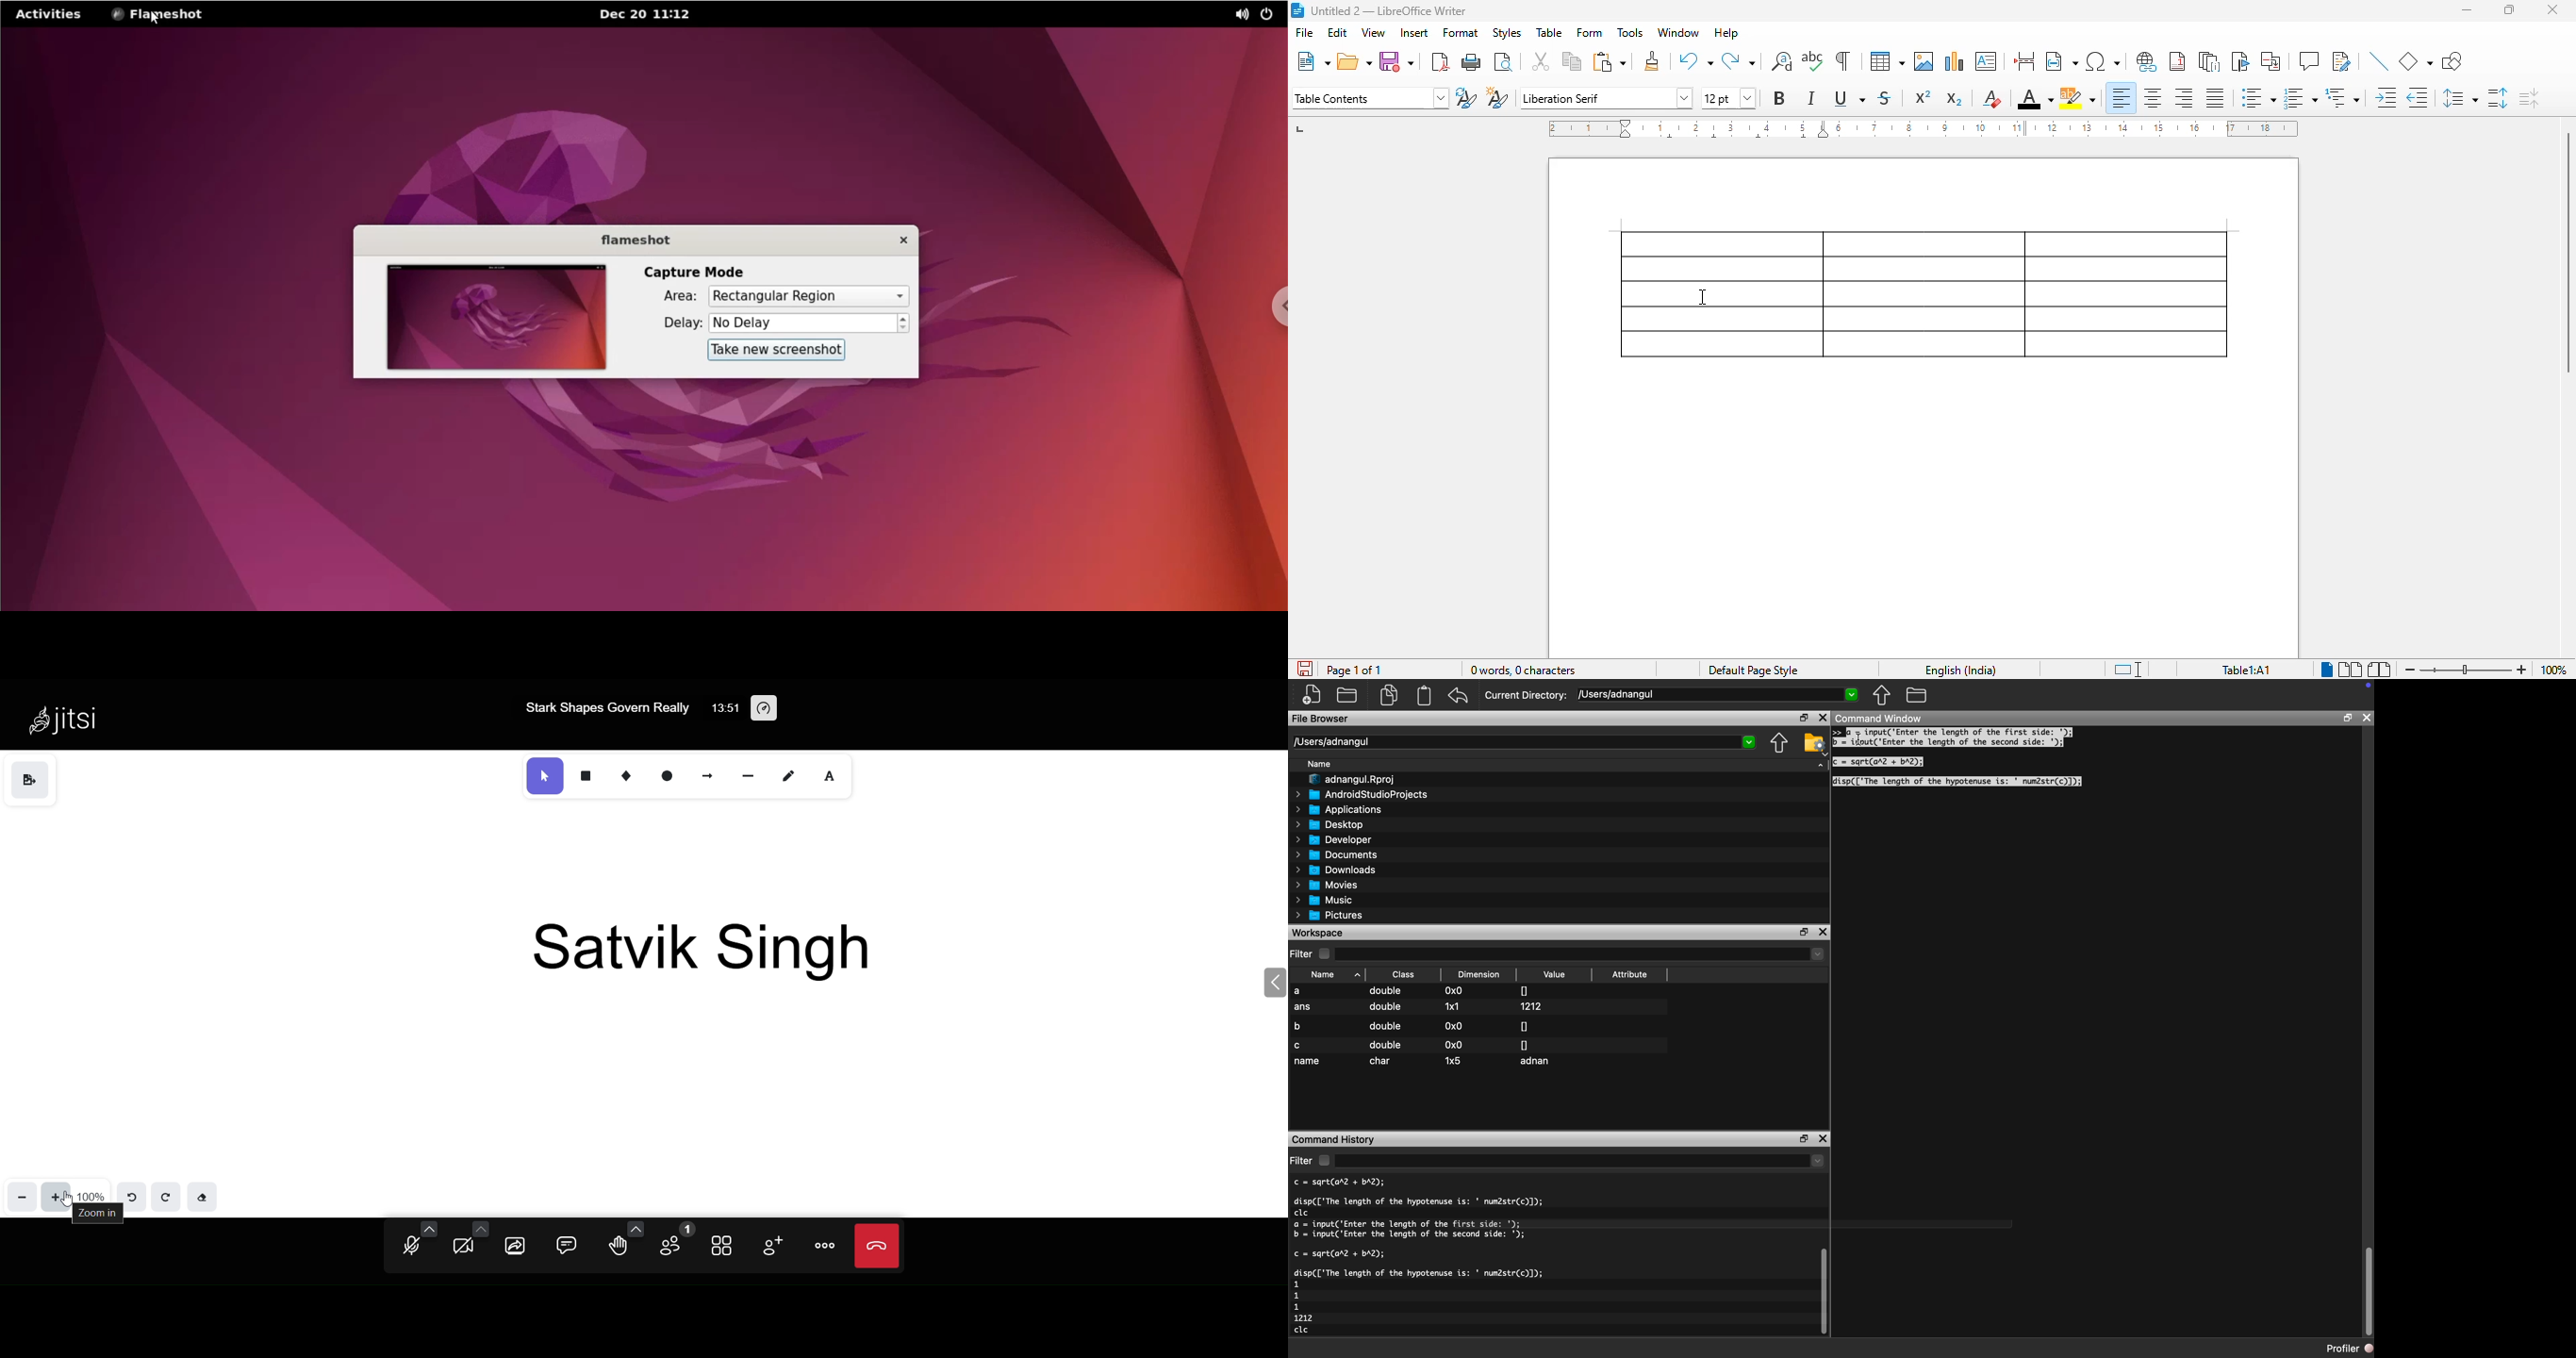 This screenshot has width=2576, height=1372. What do you see at coordinates (826, 1246) in the screenshot?
I see `more` at bounding box center [826, 1246].